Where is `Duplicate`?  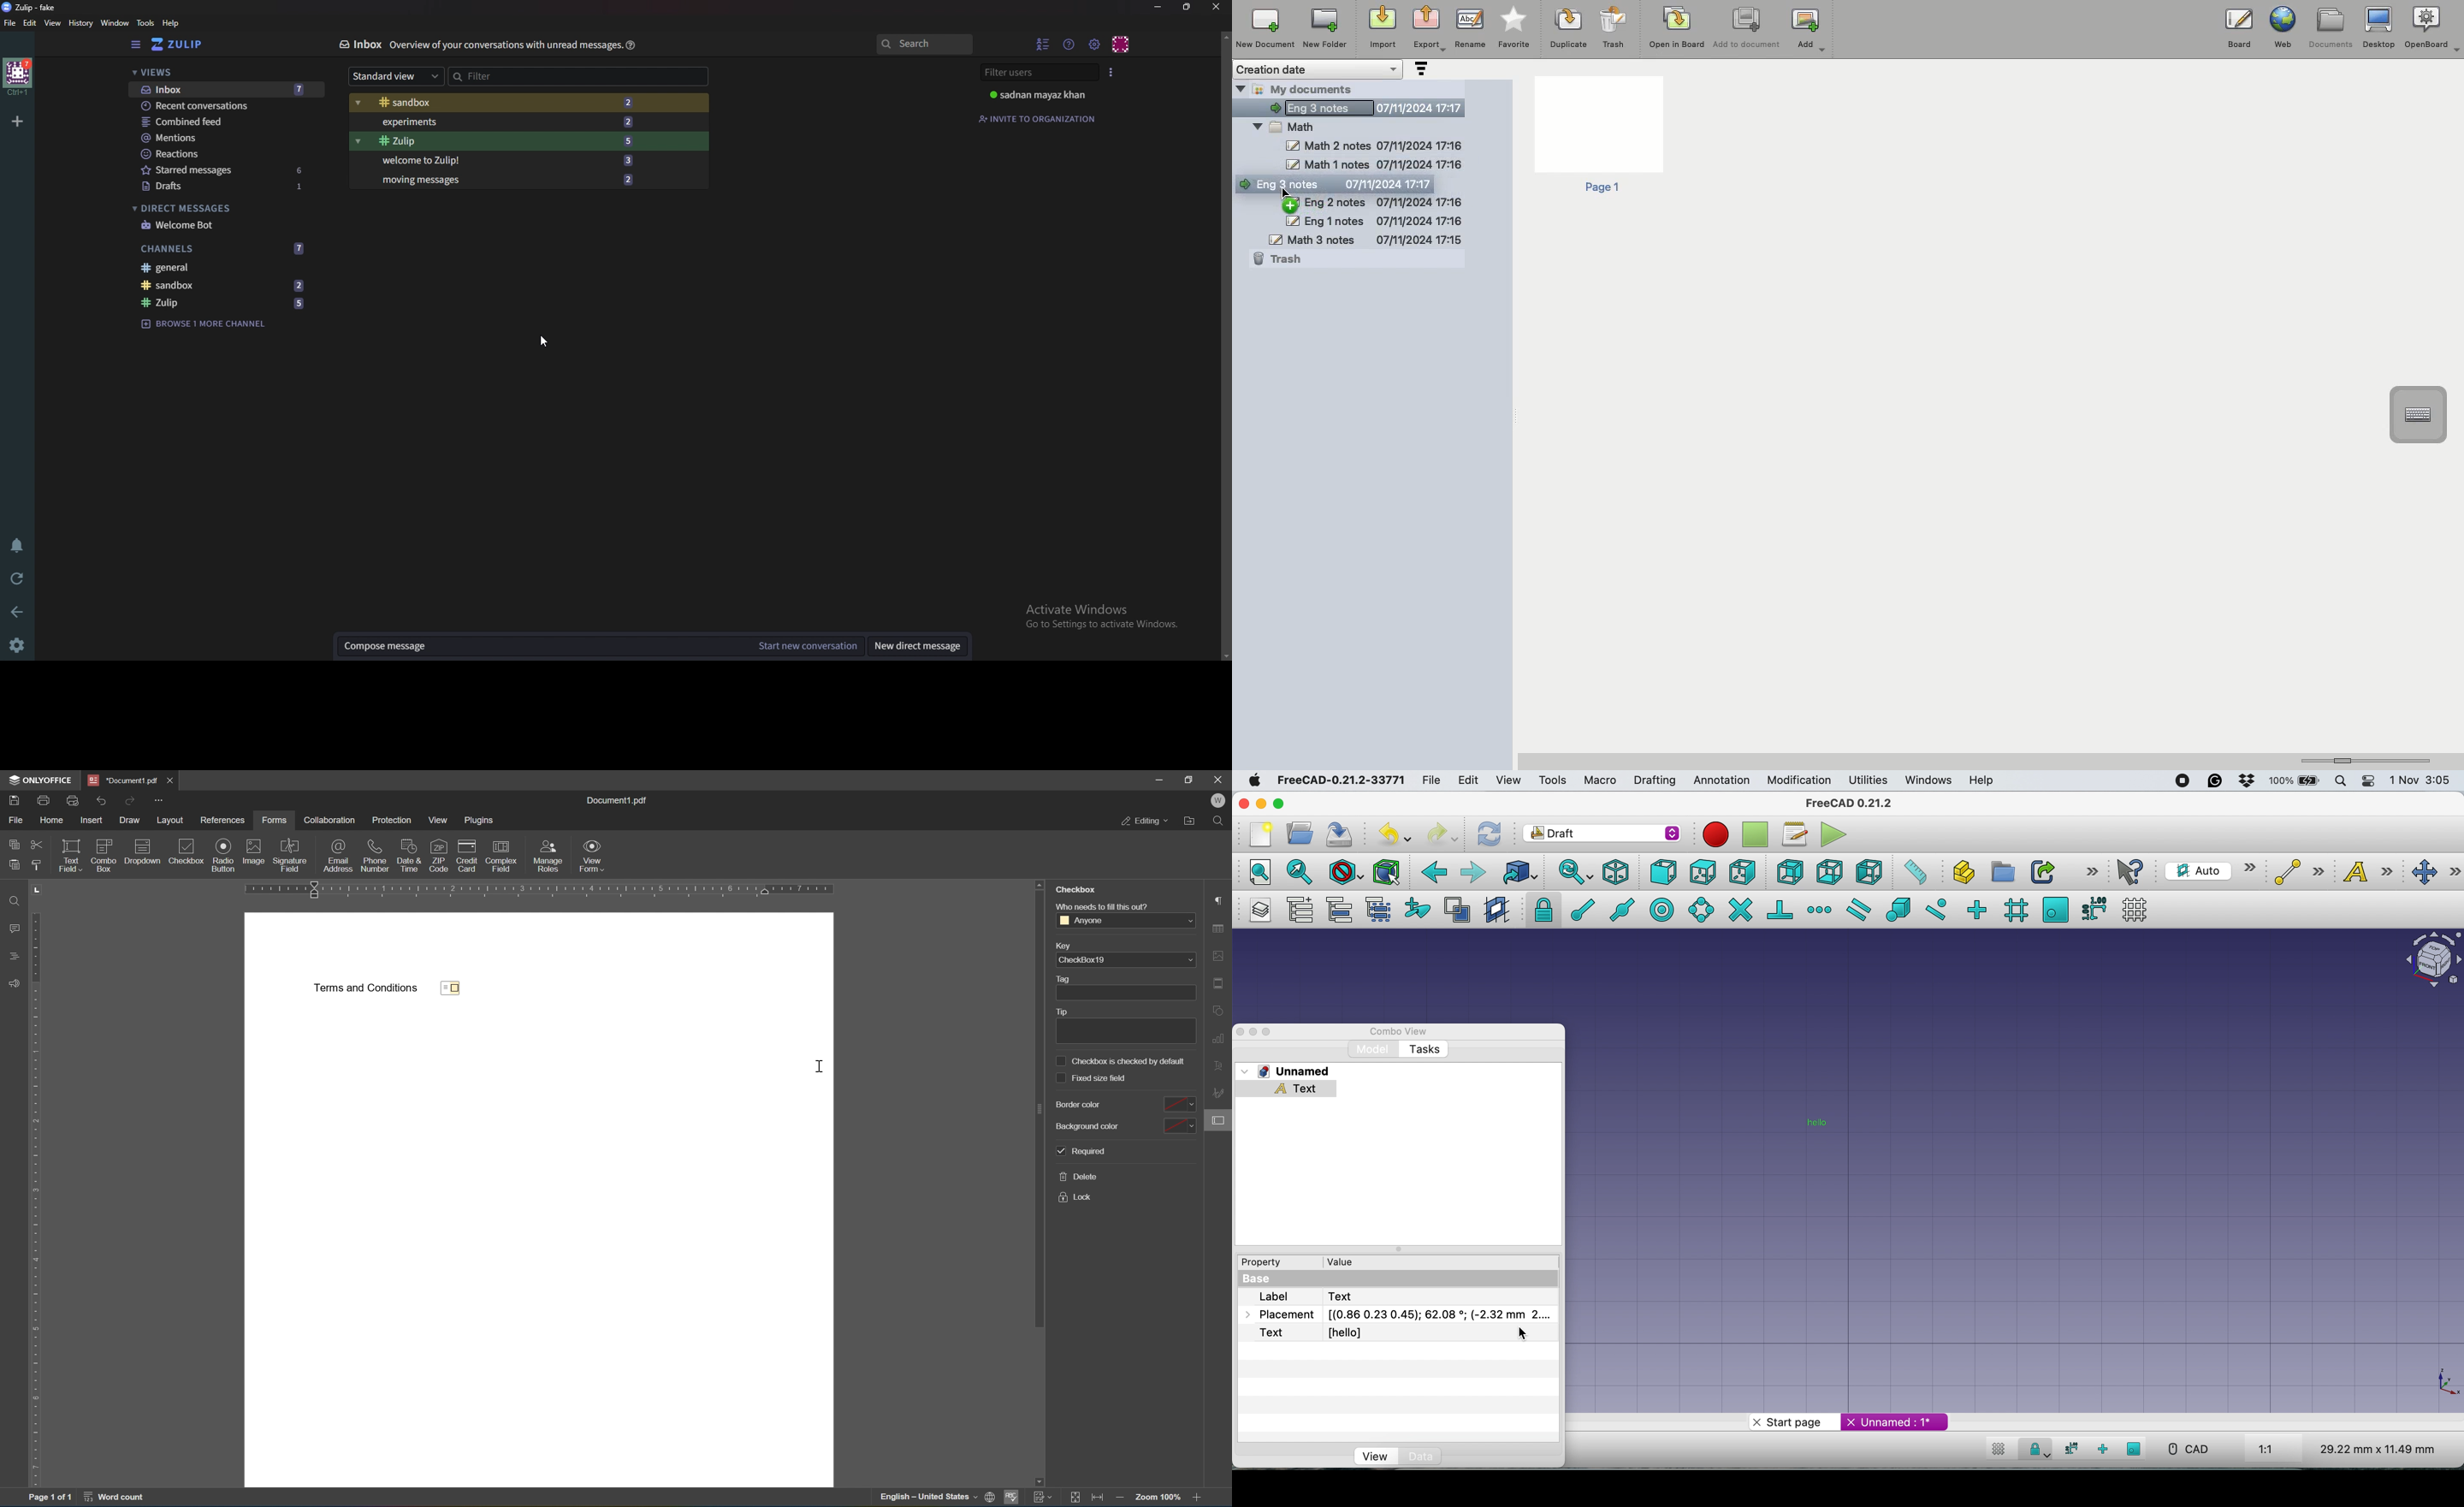 Duplicate is located at coordinates (1567, 28).